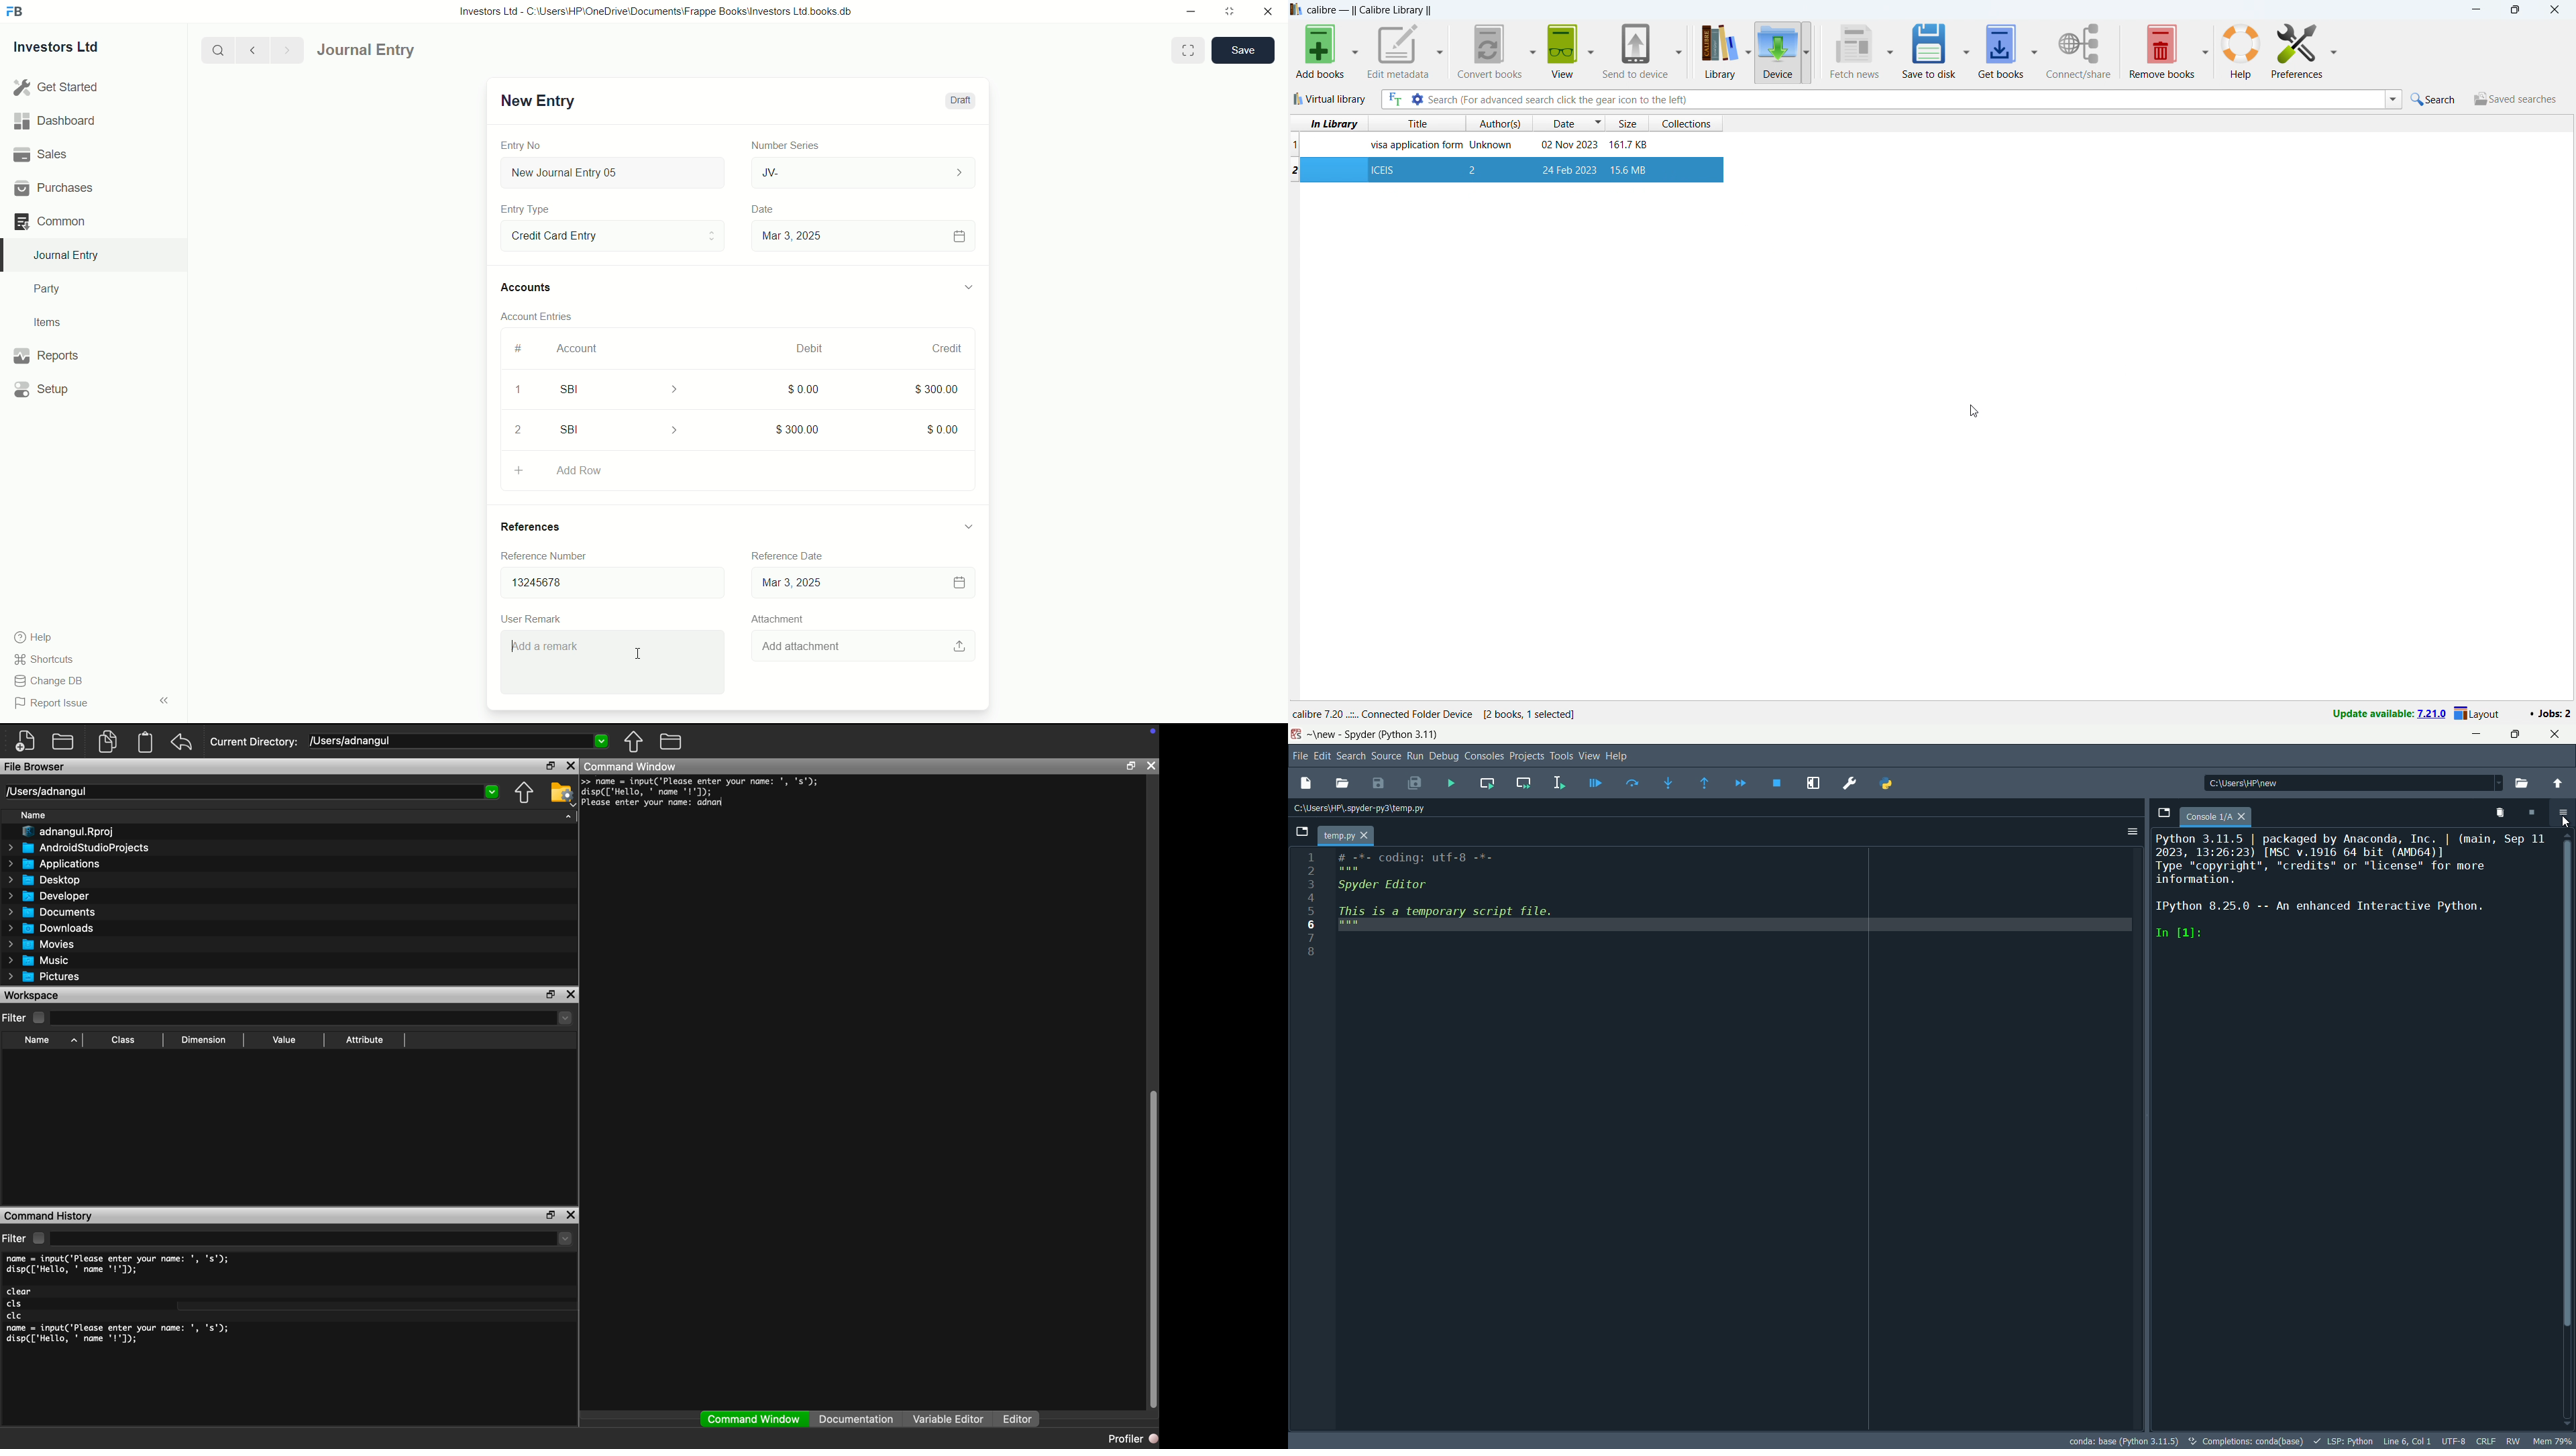 The height and width of the screenshot is (1456, 2576). I want to click on Previous file, so click(524, 793).